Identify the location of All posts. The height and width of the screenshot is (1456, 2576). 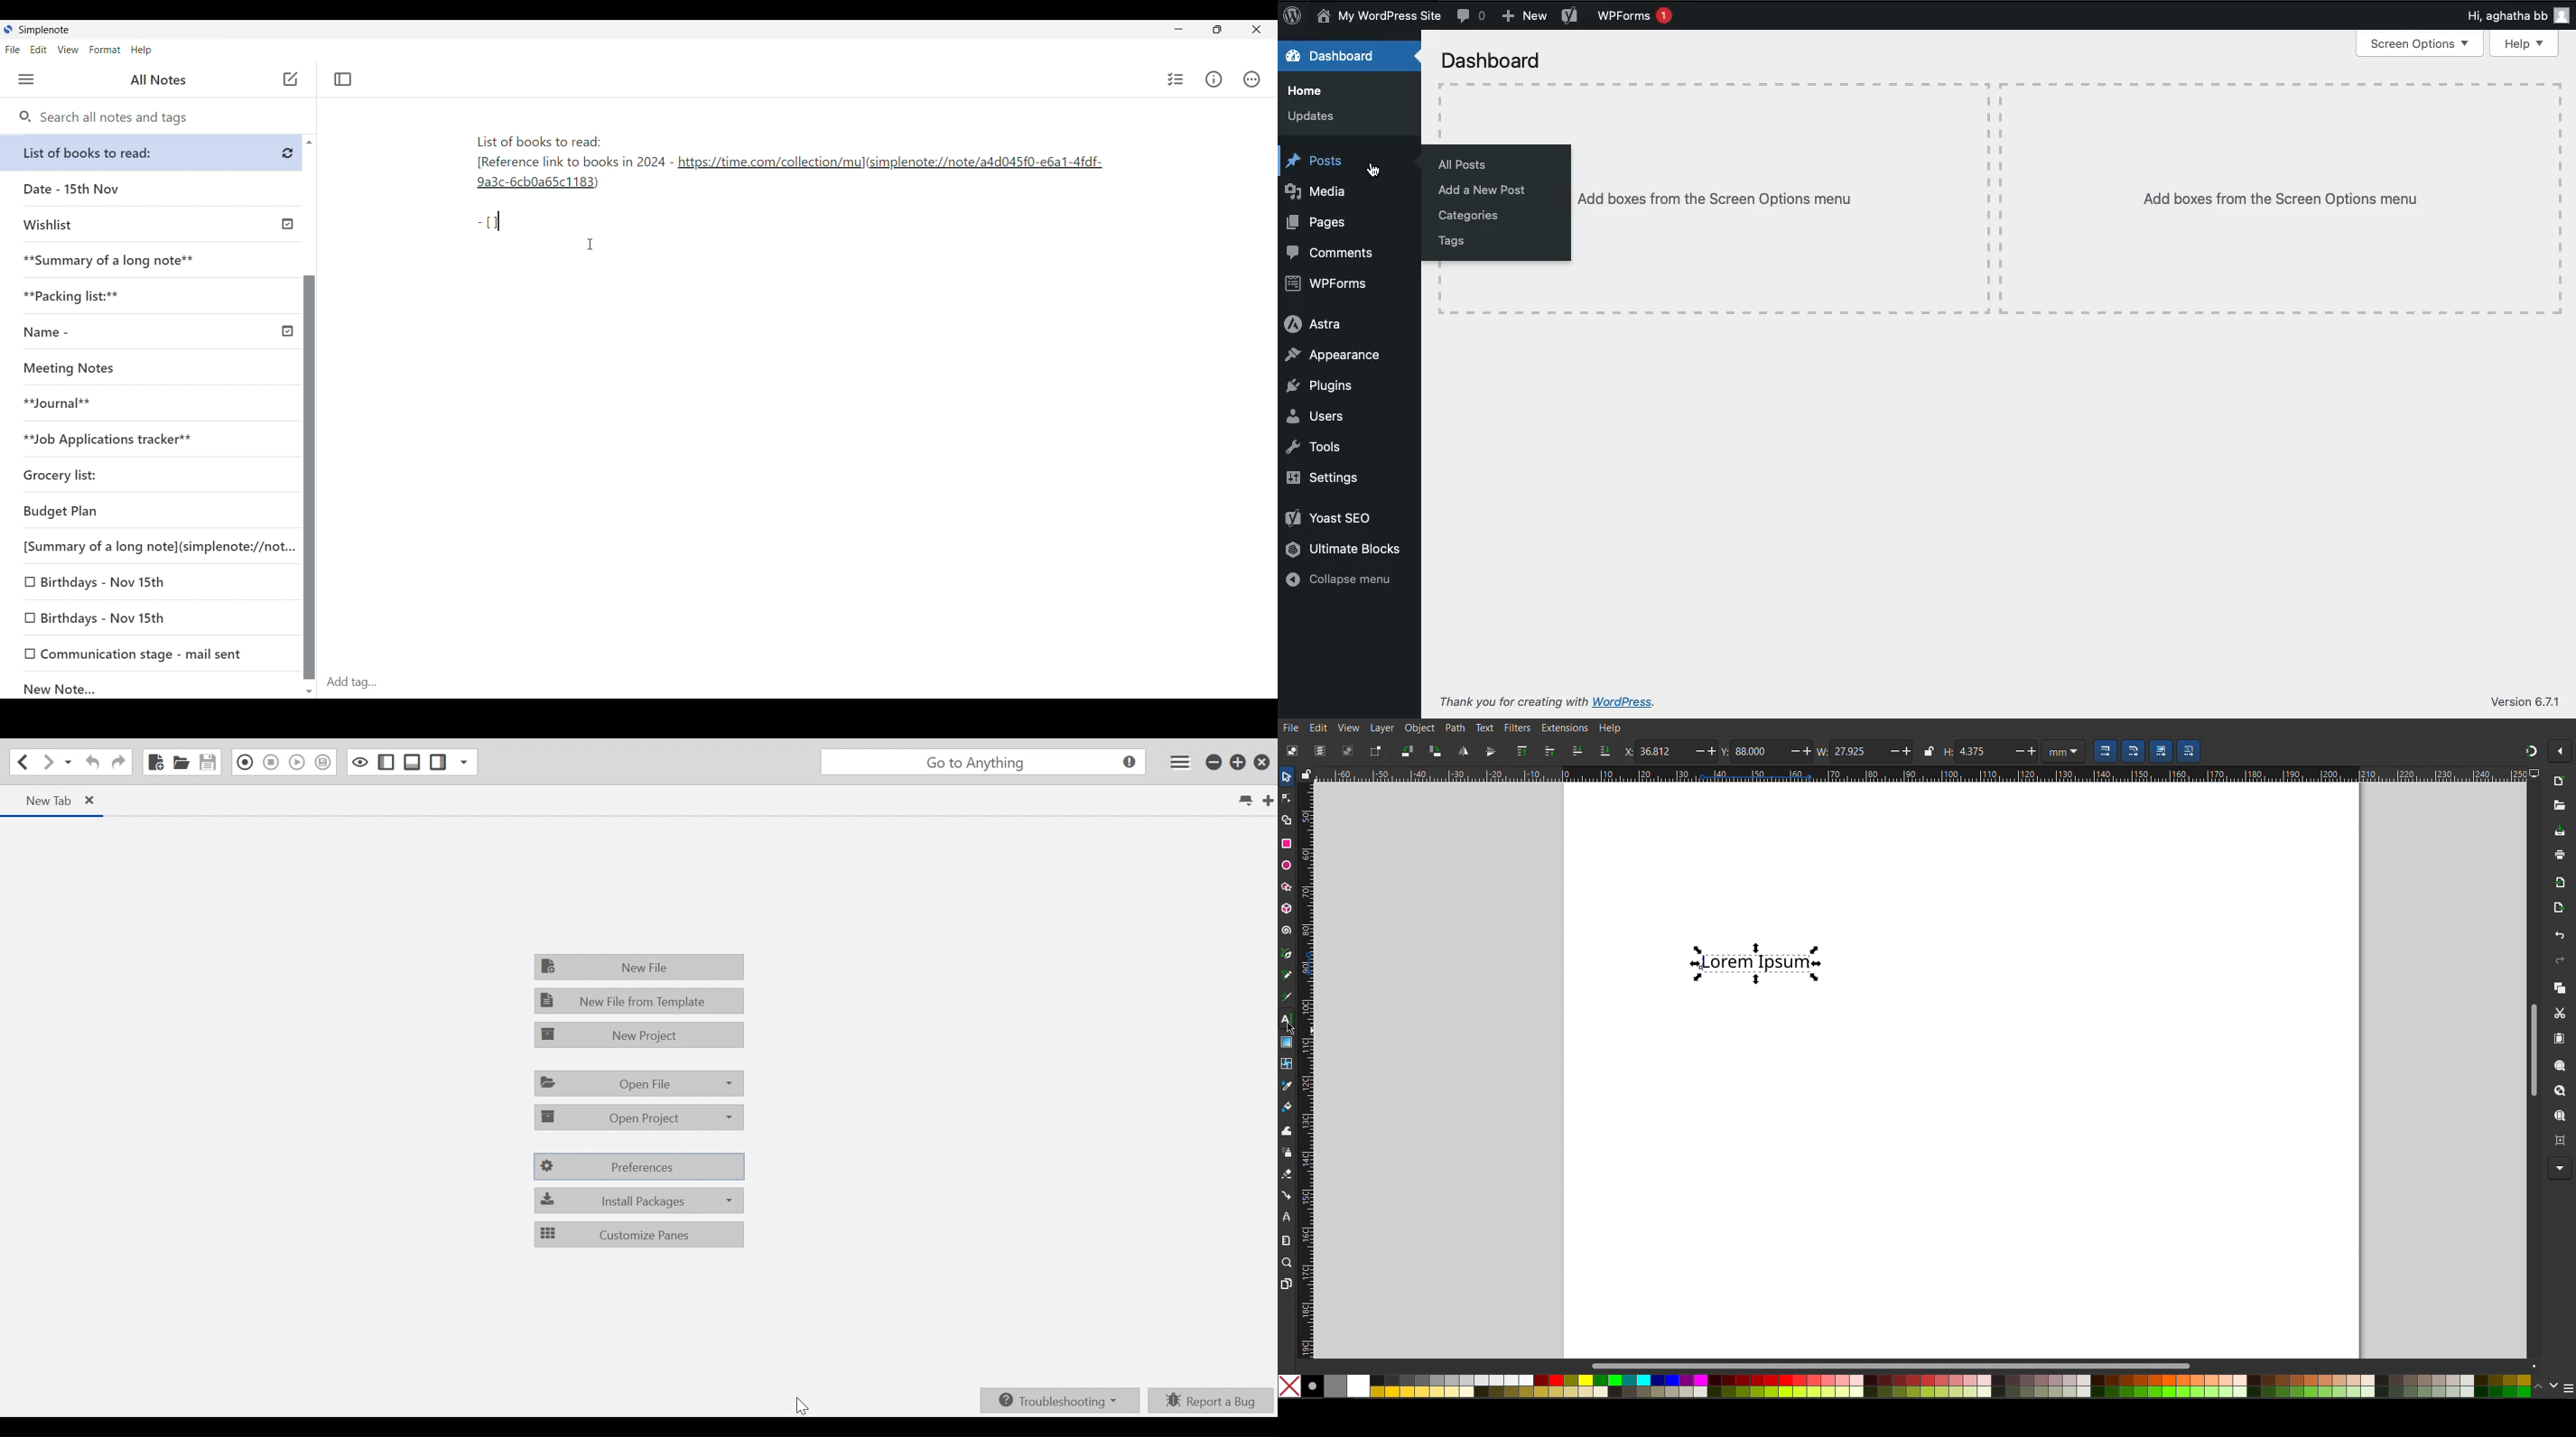
(1465, 165).